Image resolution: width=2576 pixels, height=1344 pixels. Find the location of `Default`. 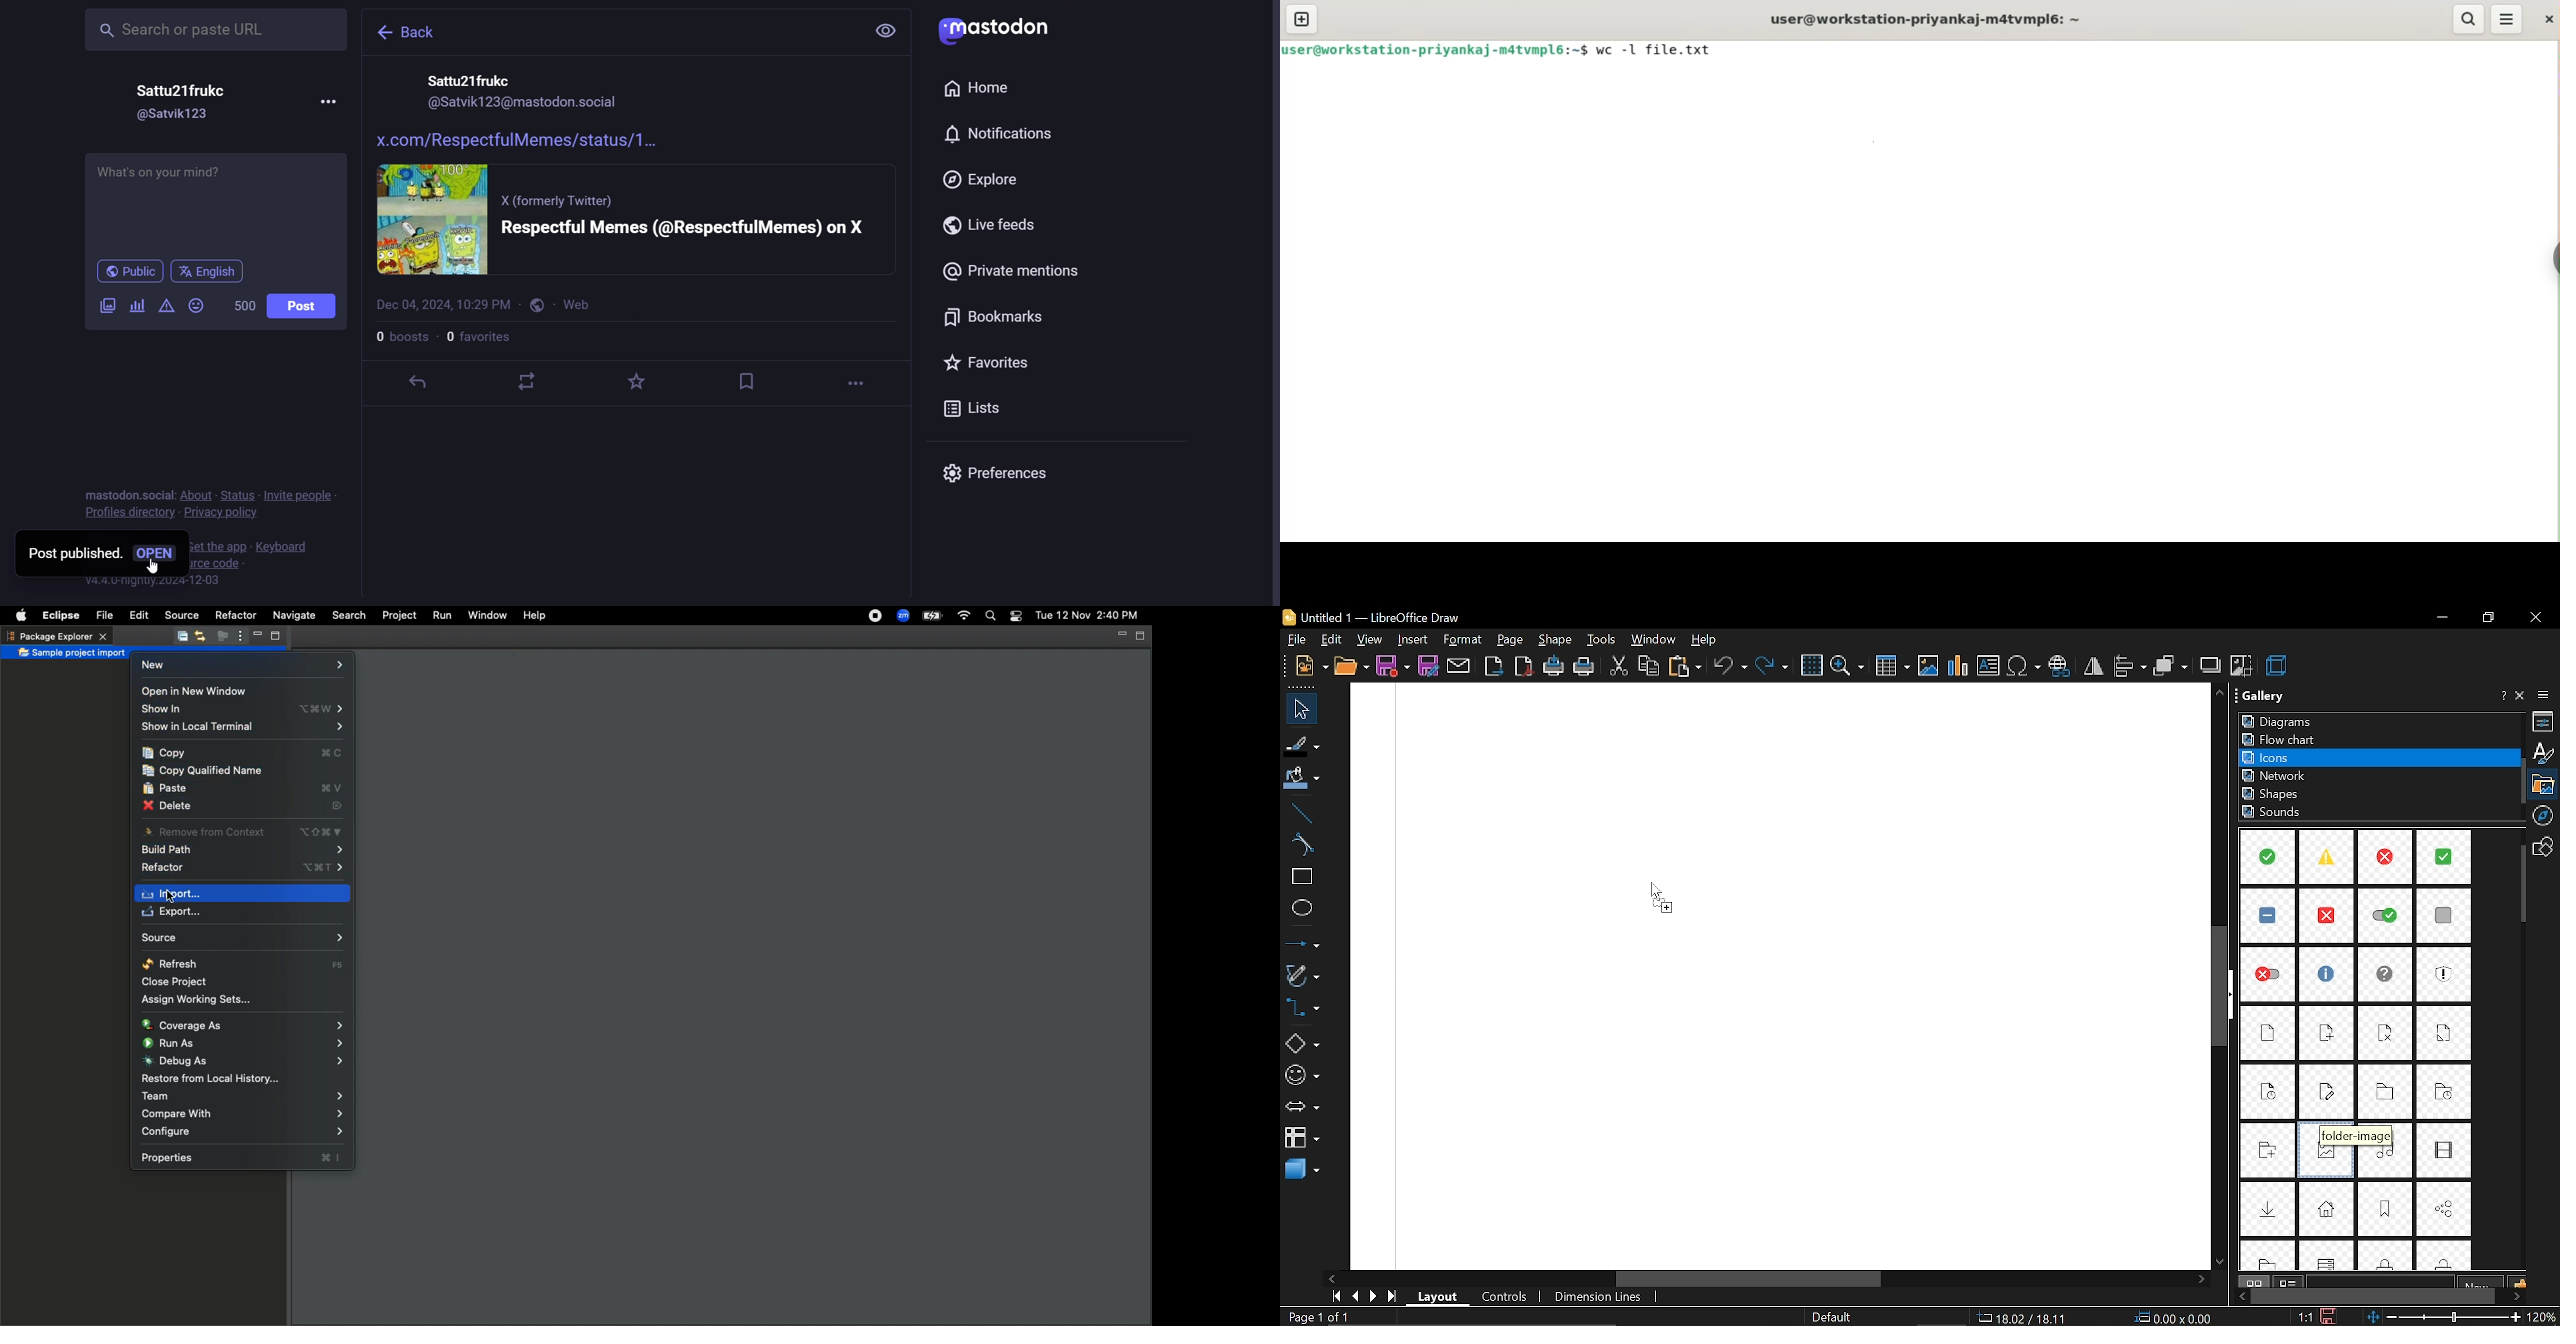

Default is located at coordinates (1835, 1317).